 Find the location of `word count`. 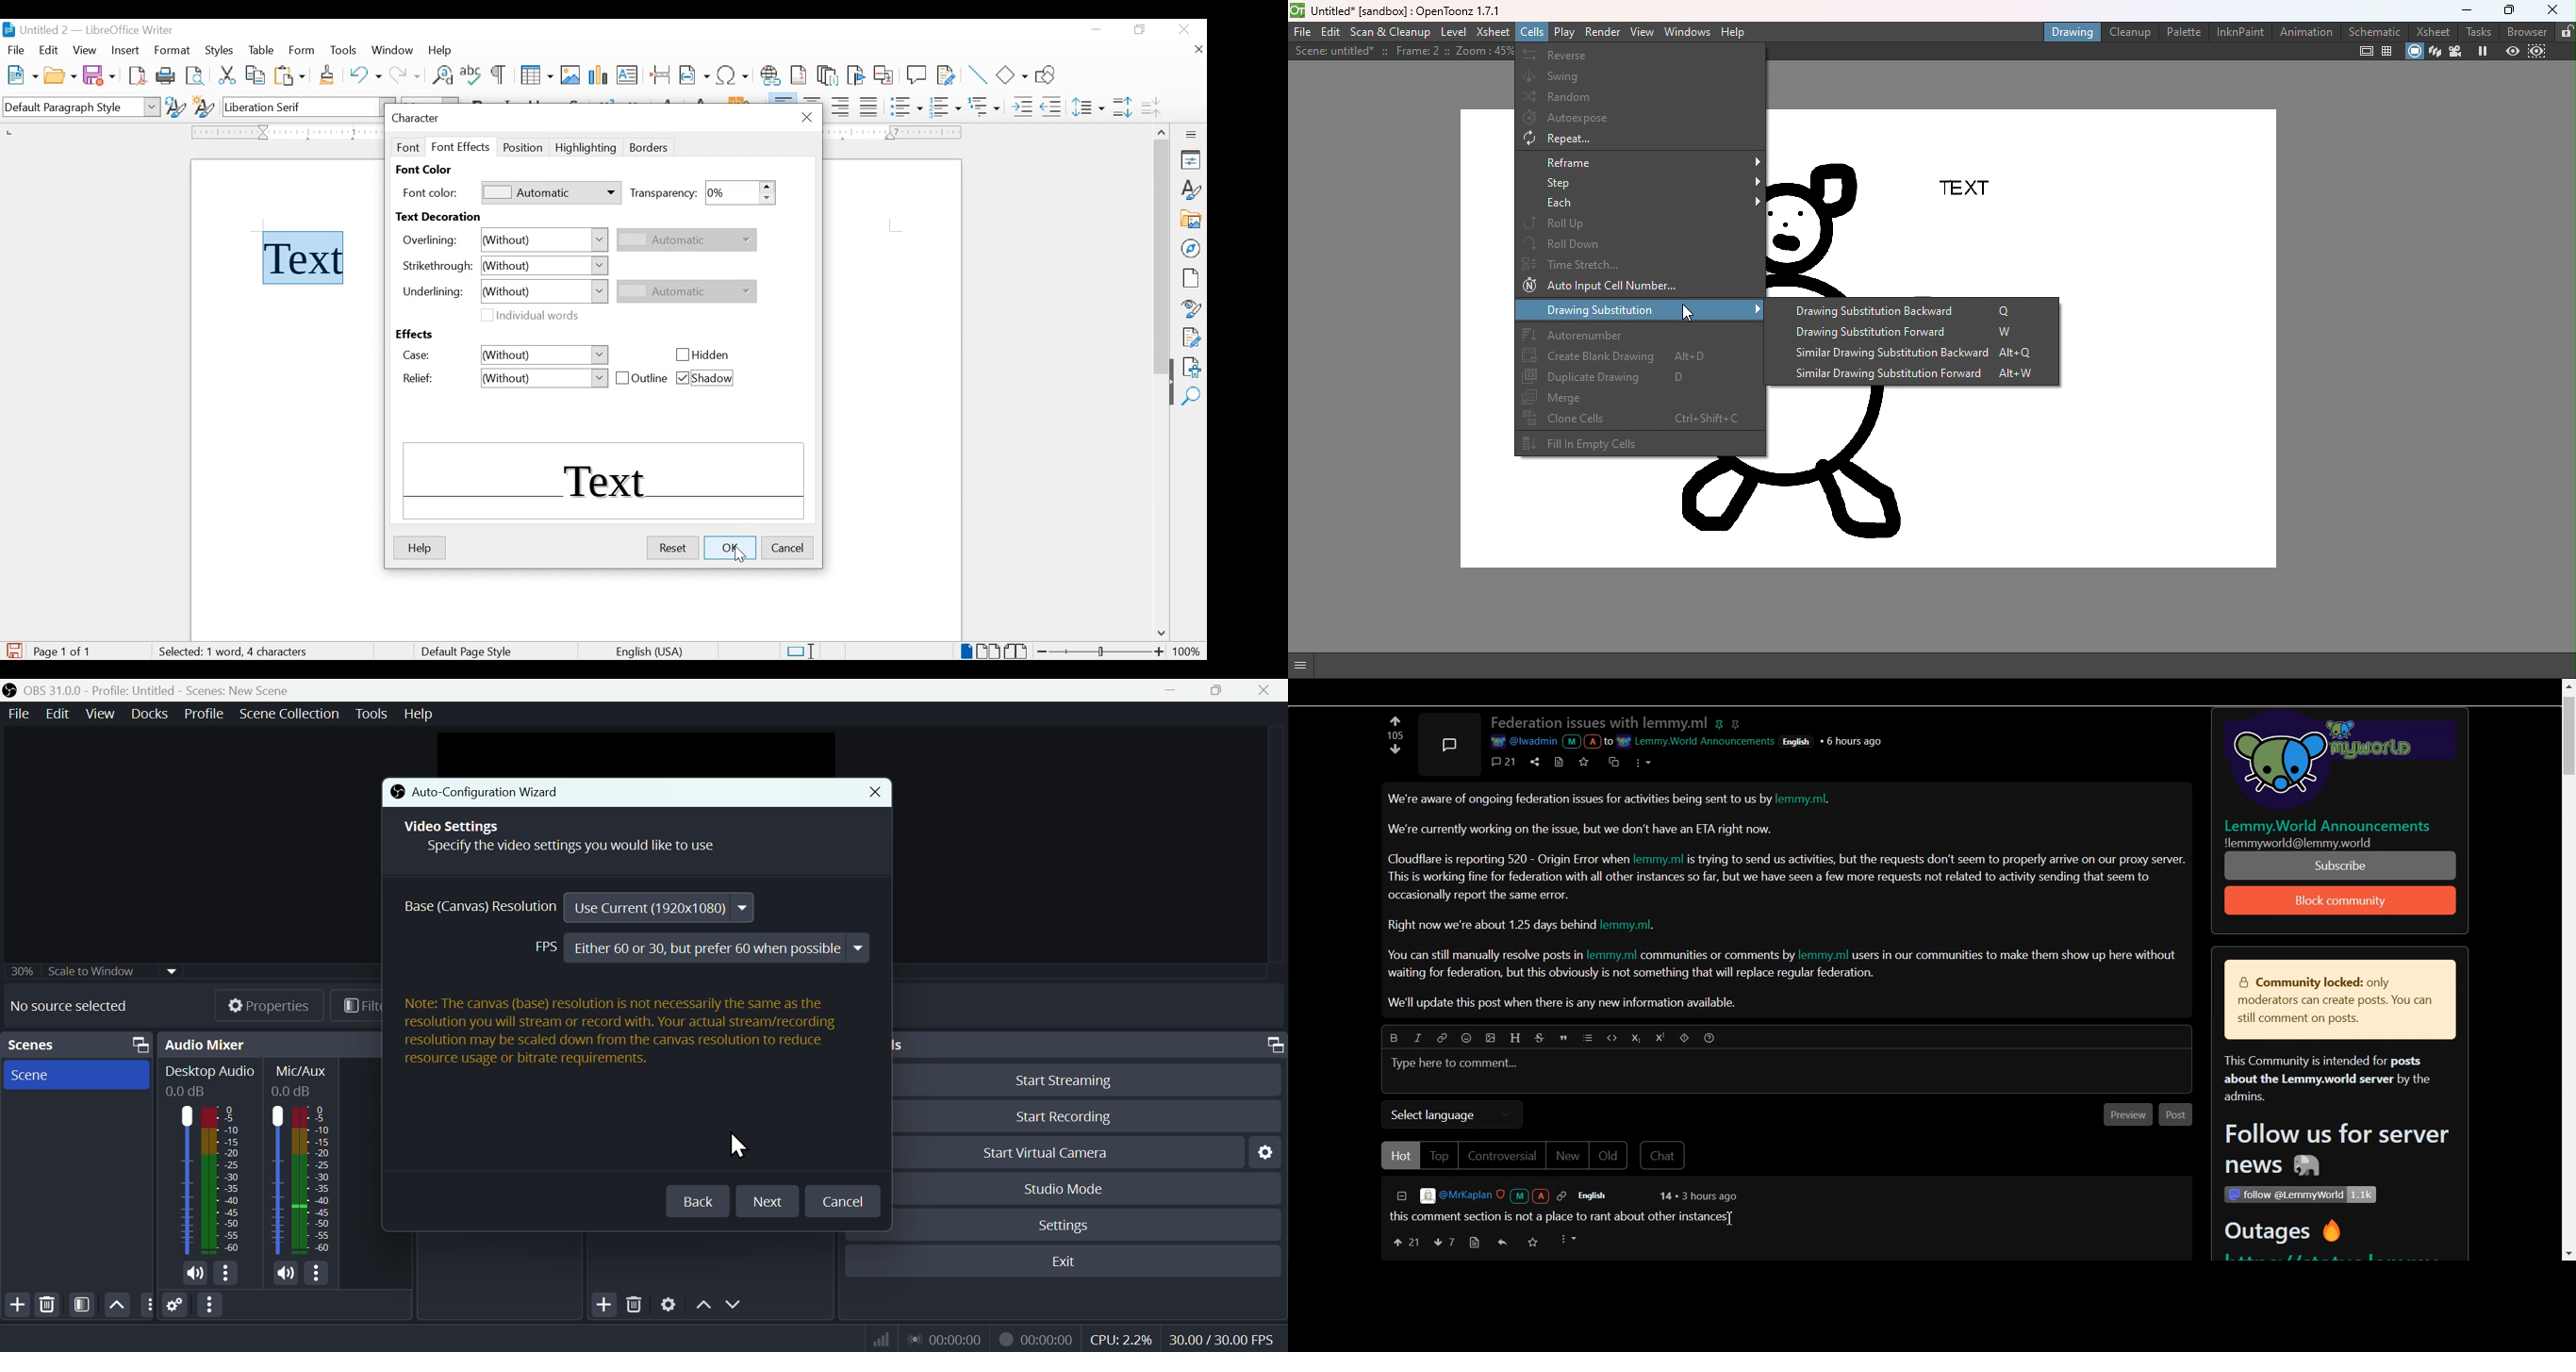

word count is located at coordinates (253, 652).